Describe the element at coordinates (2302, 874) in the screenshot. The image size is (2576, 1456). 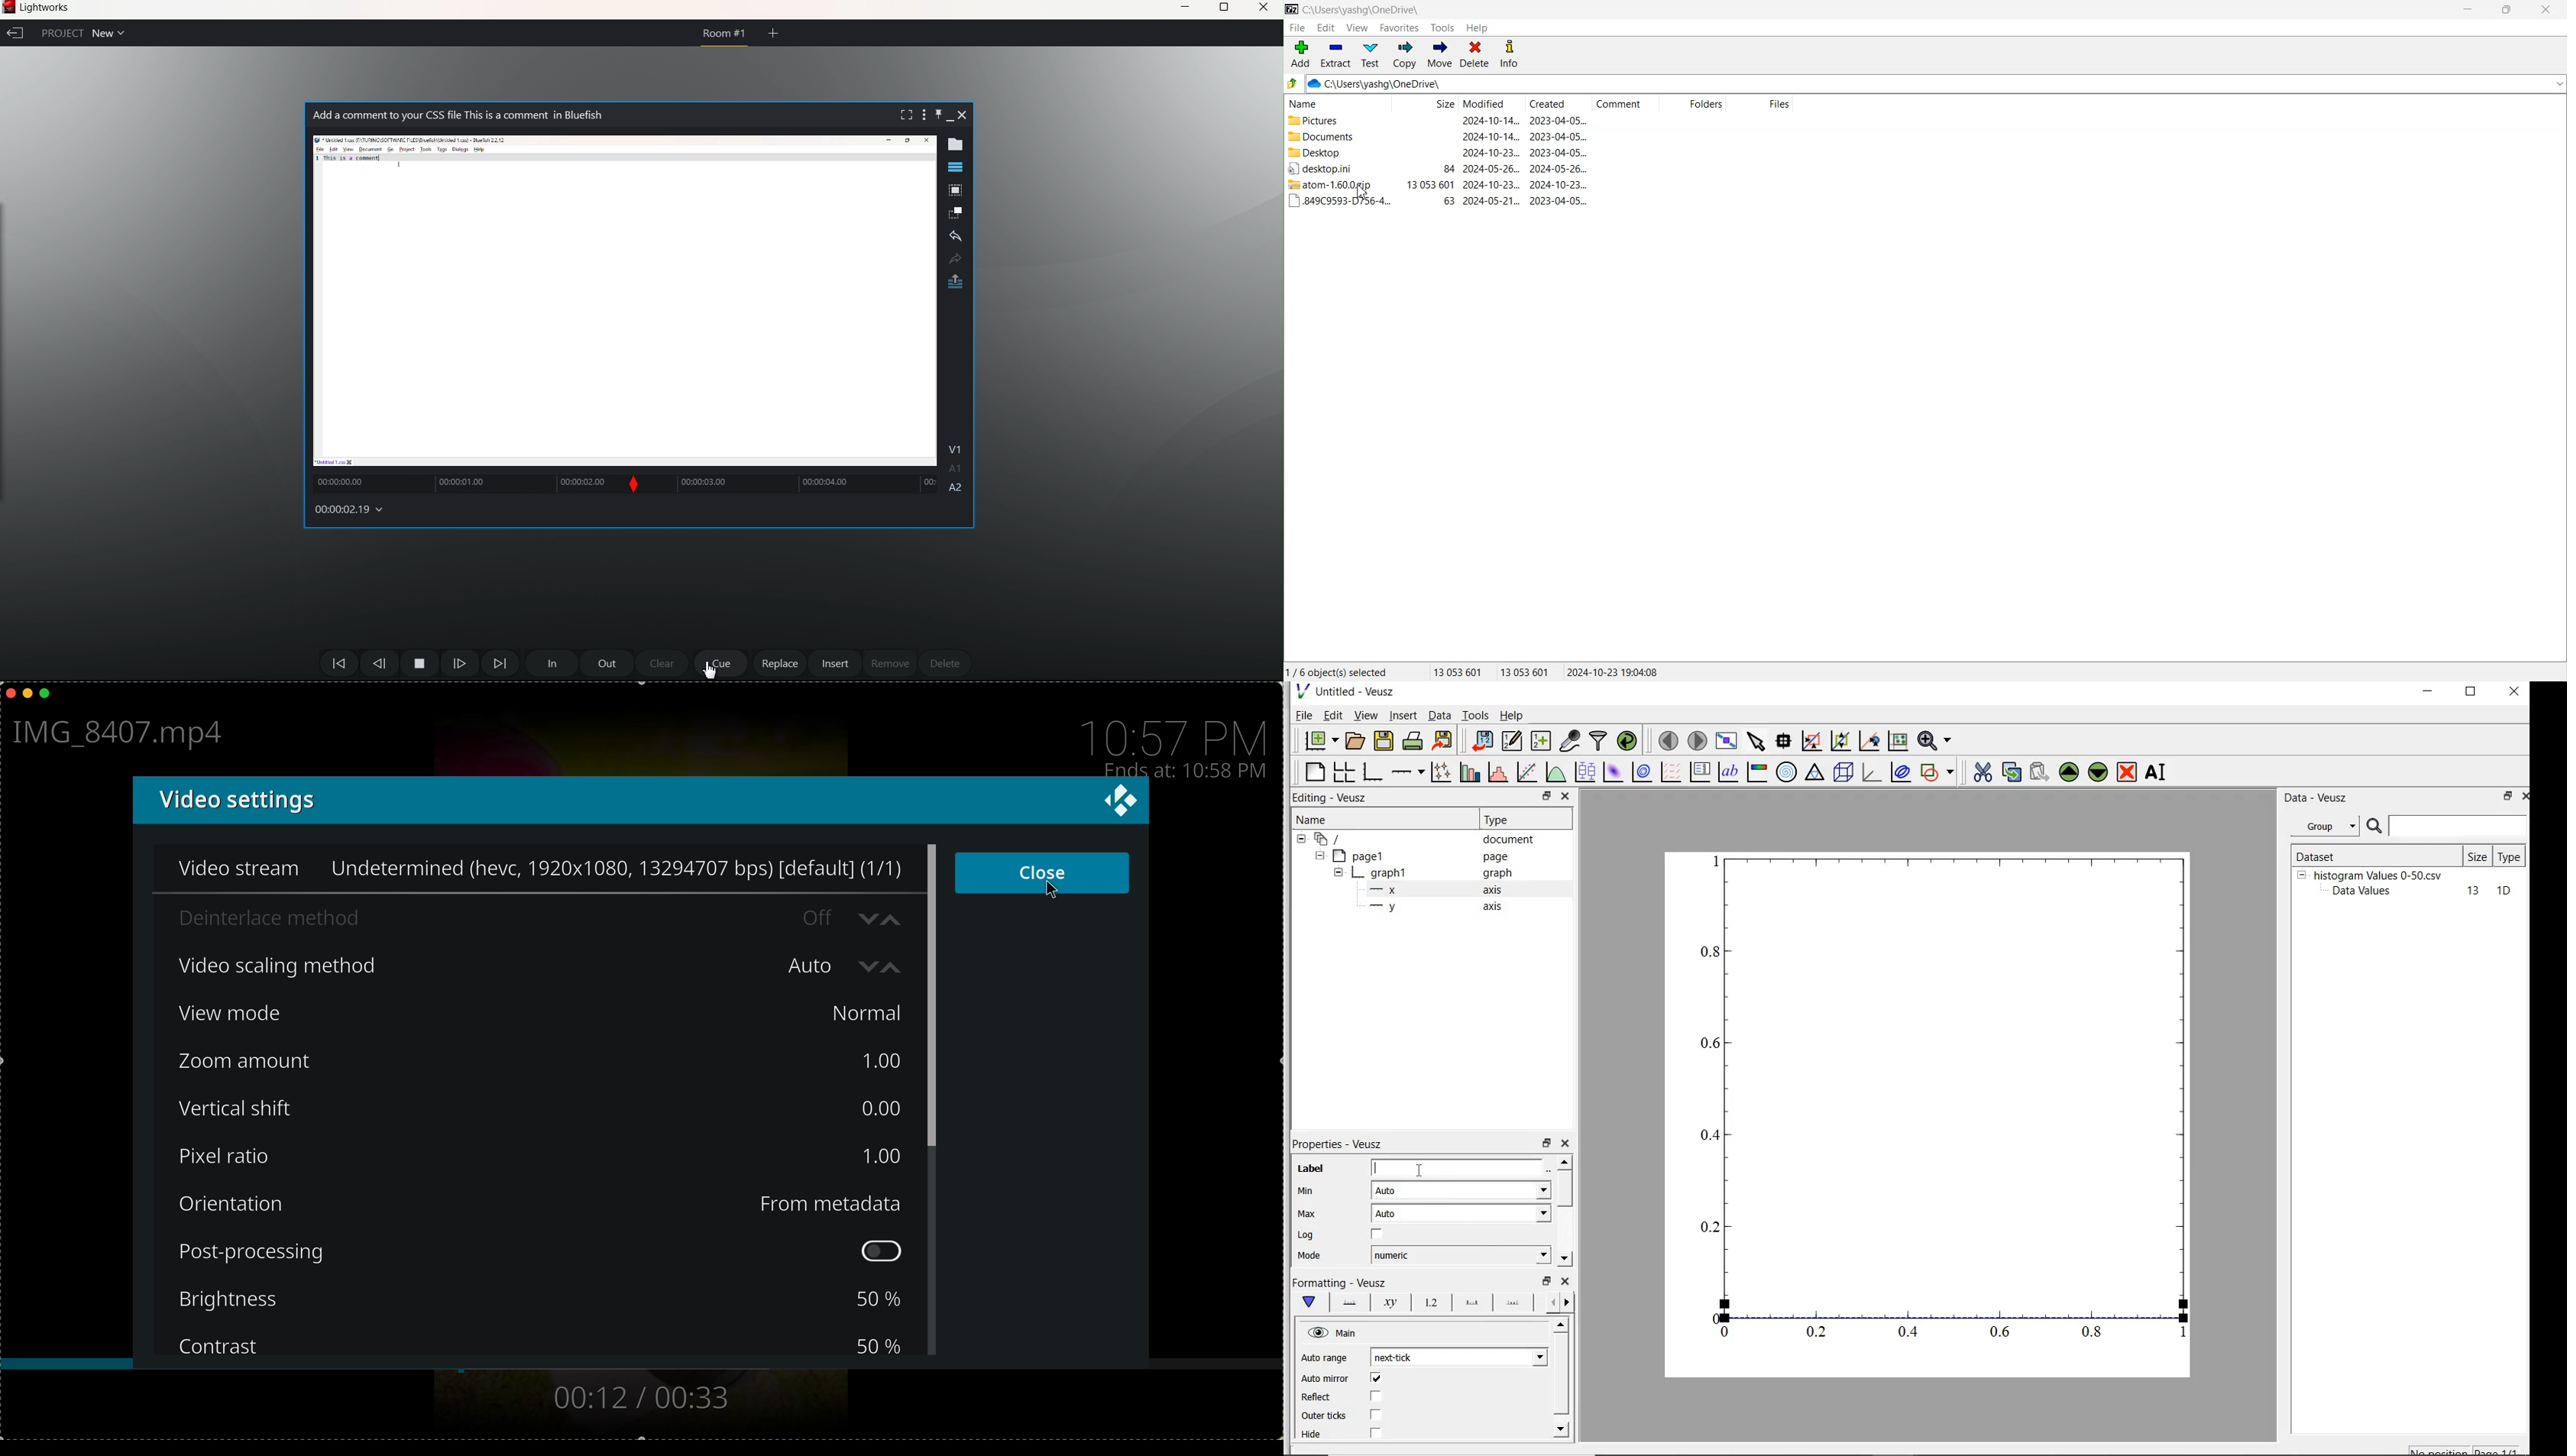
I see `hide` at that location.